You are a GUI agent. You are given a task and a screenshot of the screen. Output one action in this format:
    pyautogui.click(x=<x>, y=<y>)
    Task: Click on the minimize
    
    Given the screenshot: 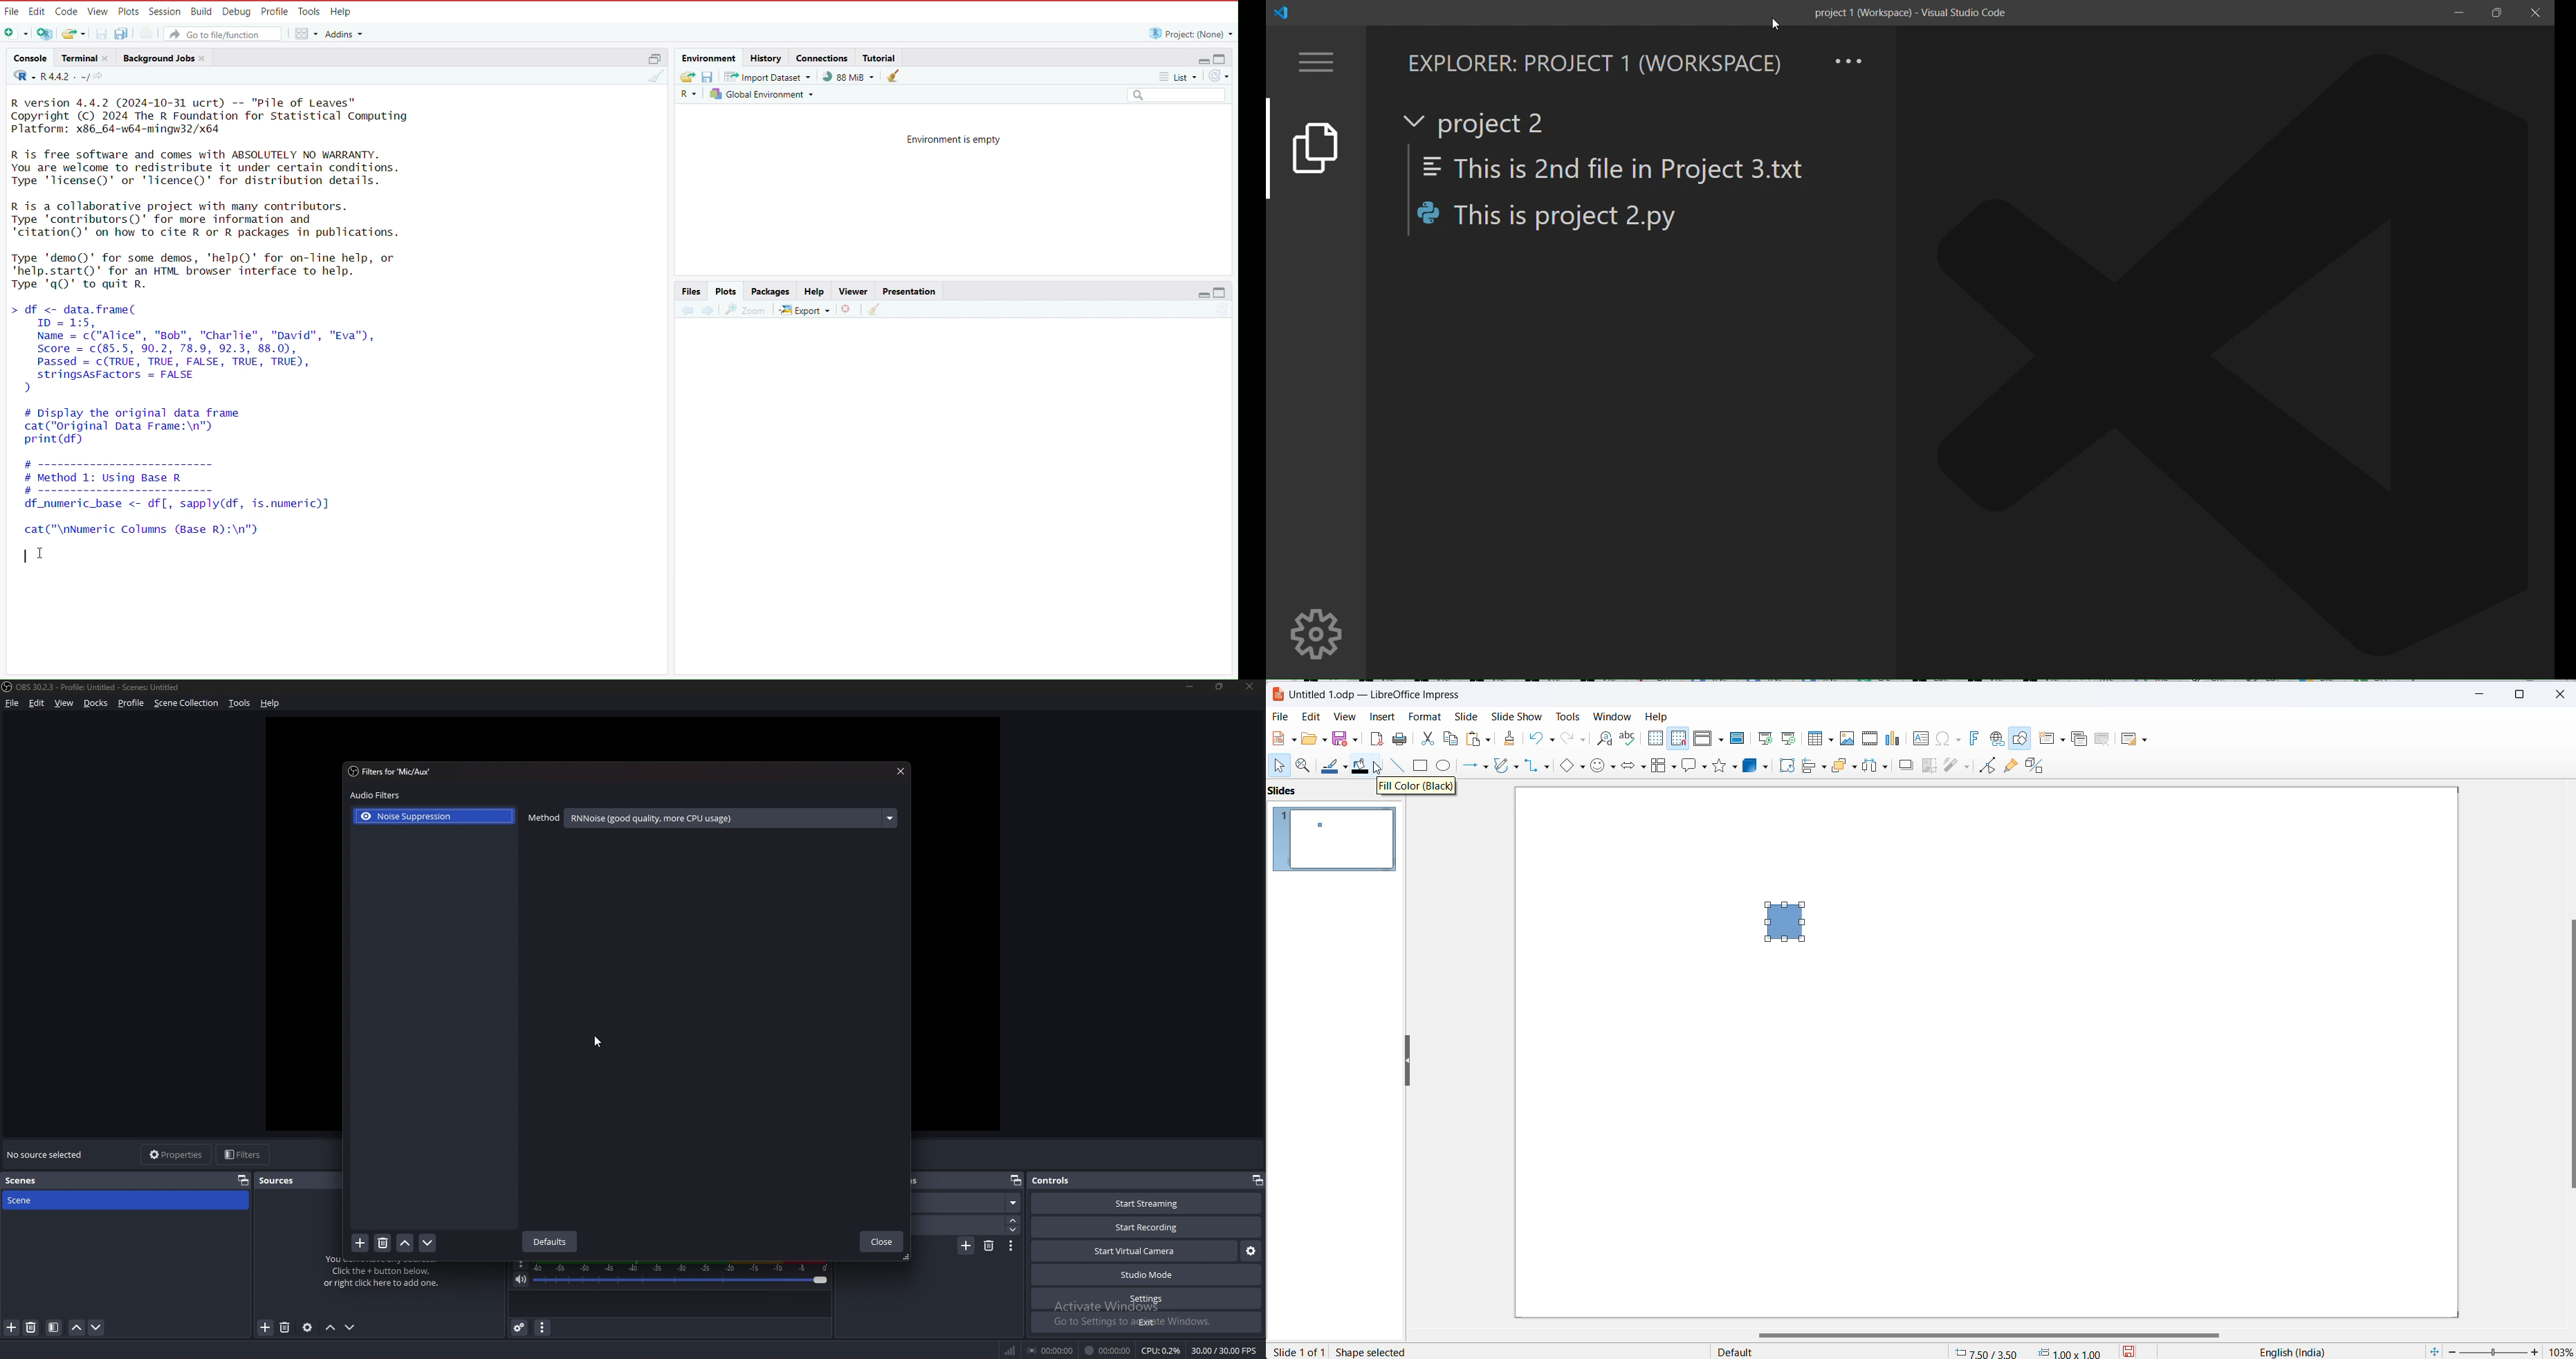 What is the action you would take?
    pyautogui.click(x=1202, y=293)
    